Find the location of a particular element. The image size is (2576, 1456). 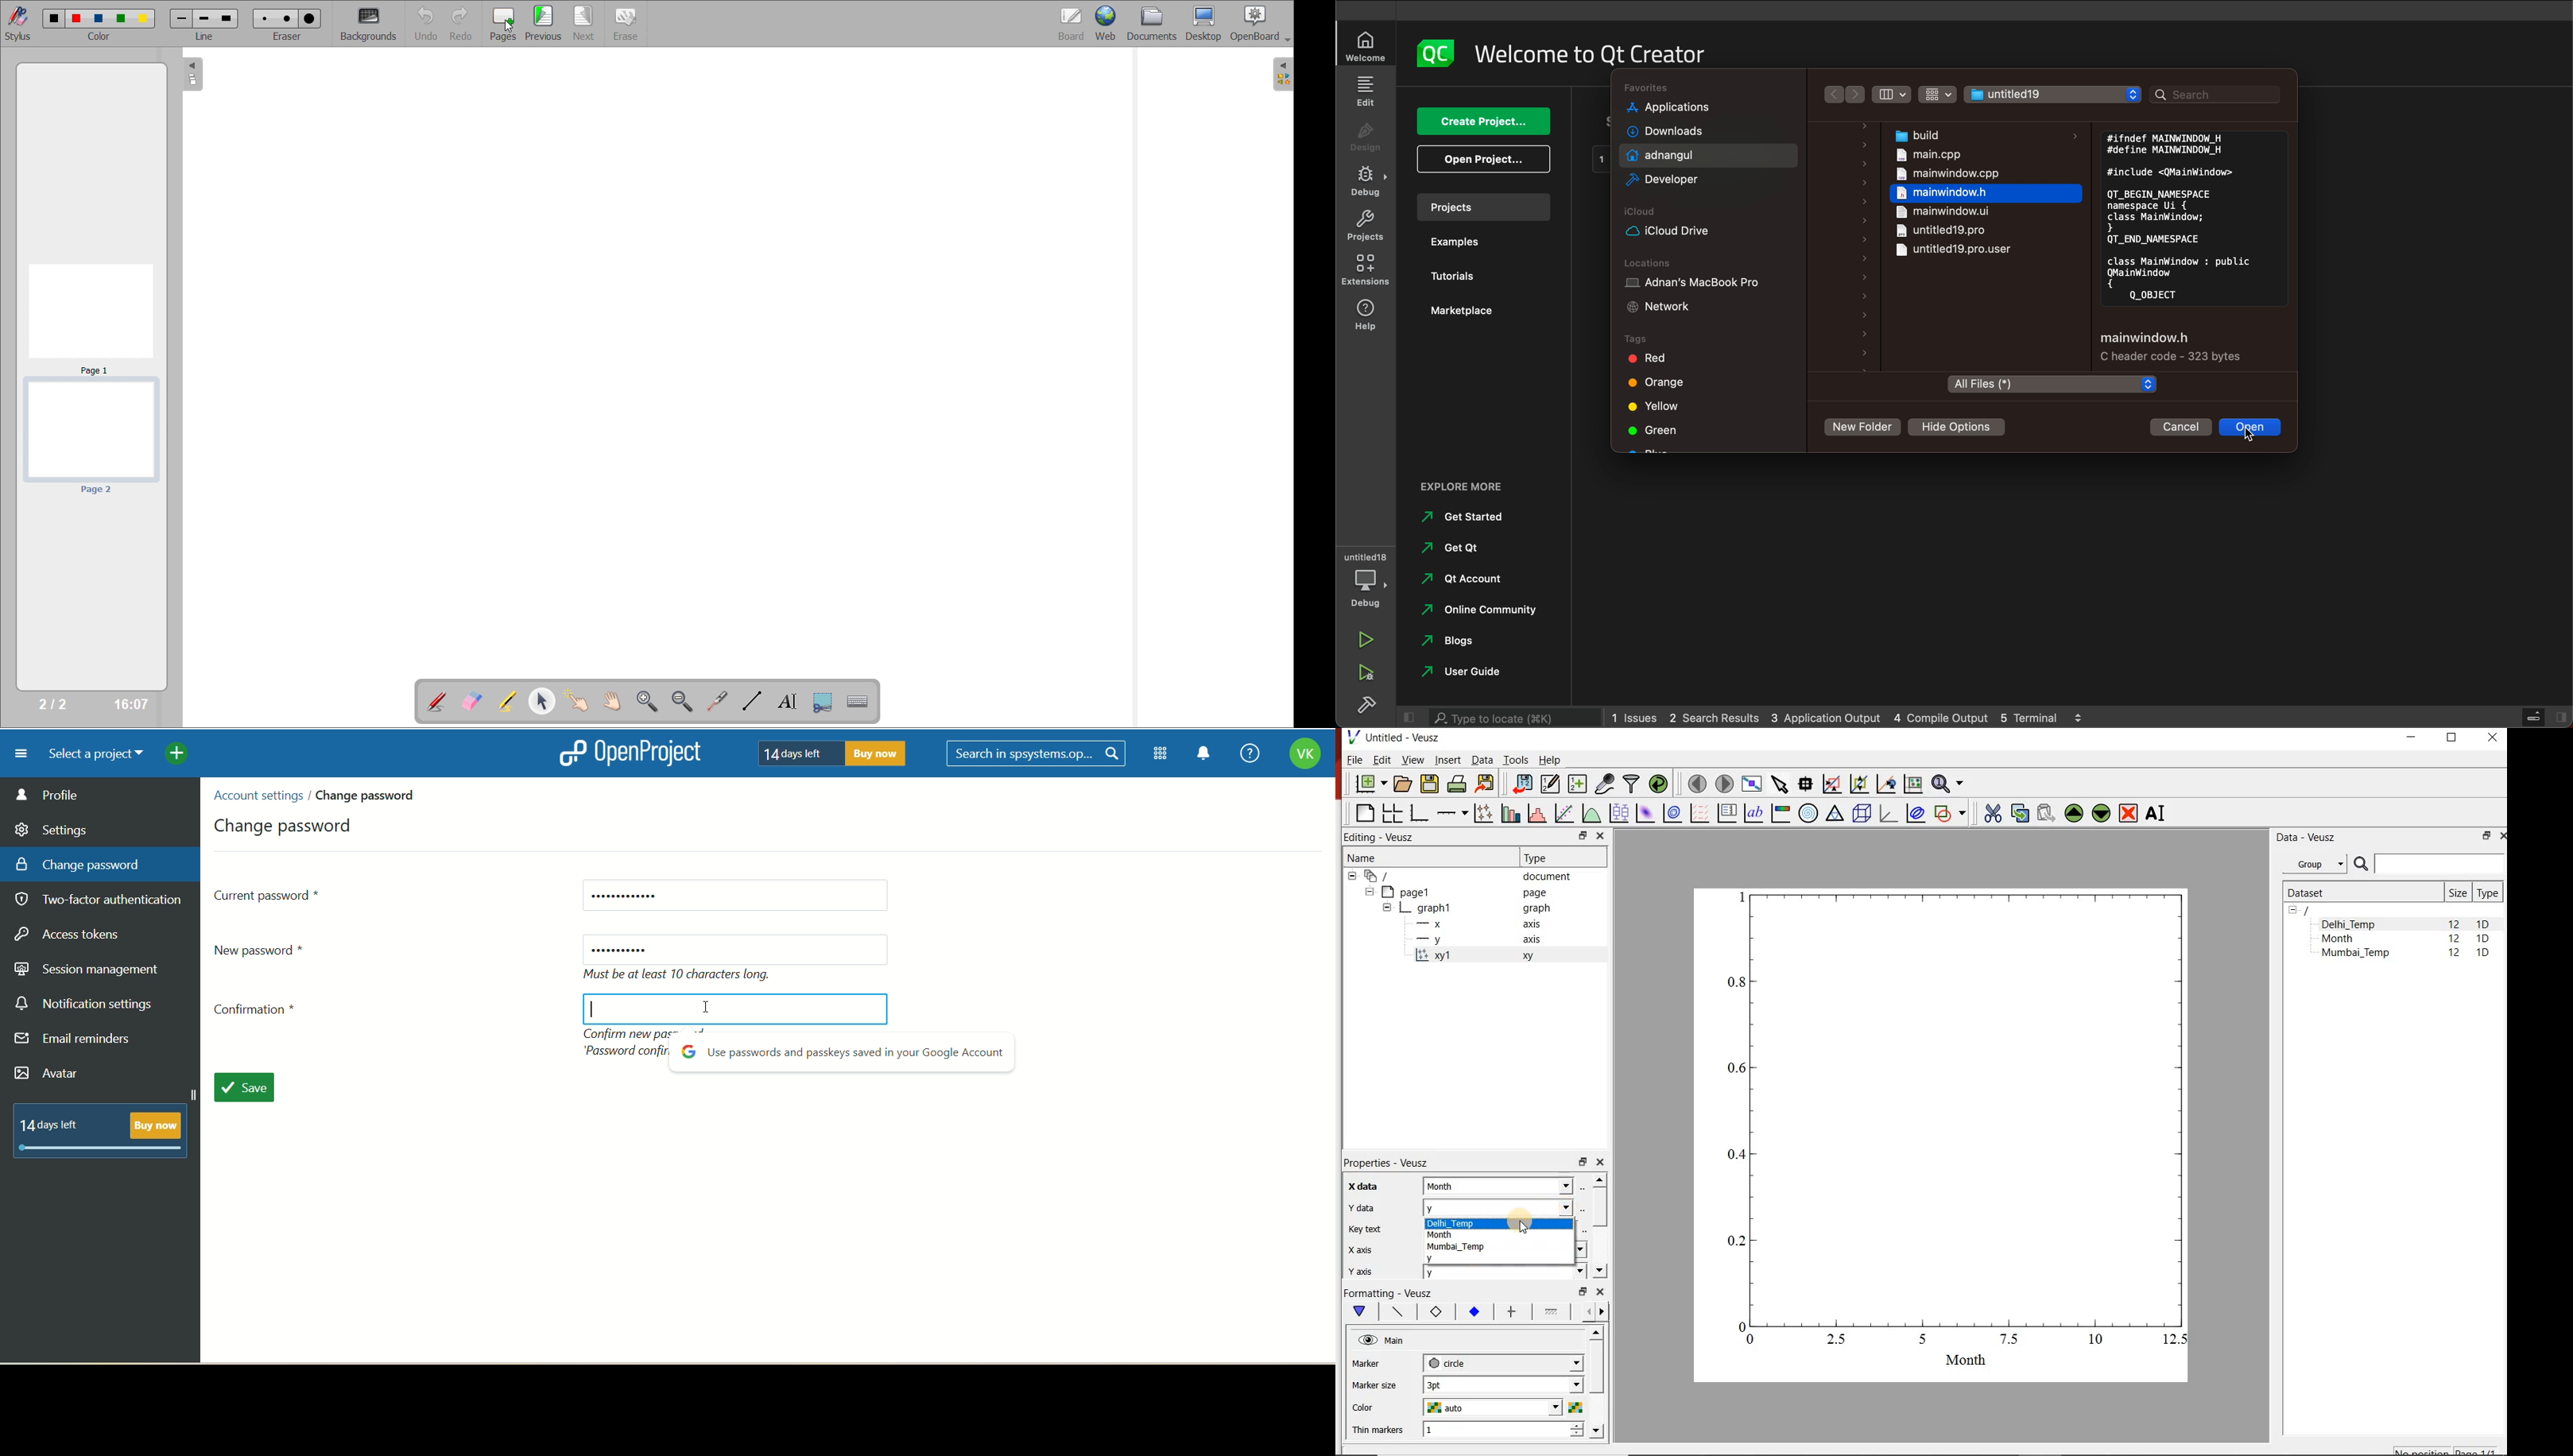

close is located at coordinates (1600, 1291).